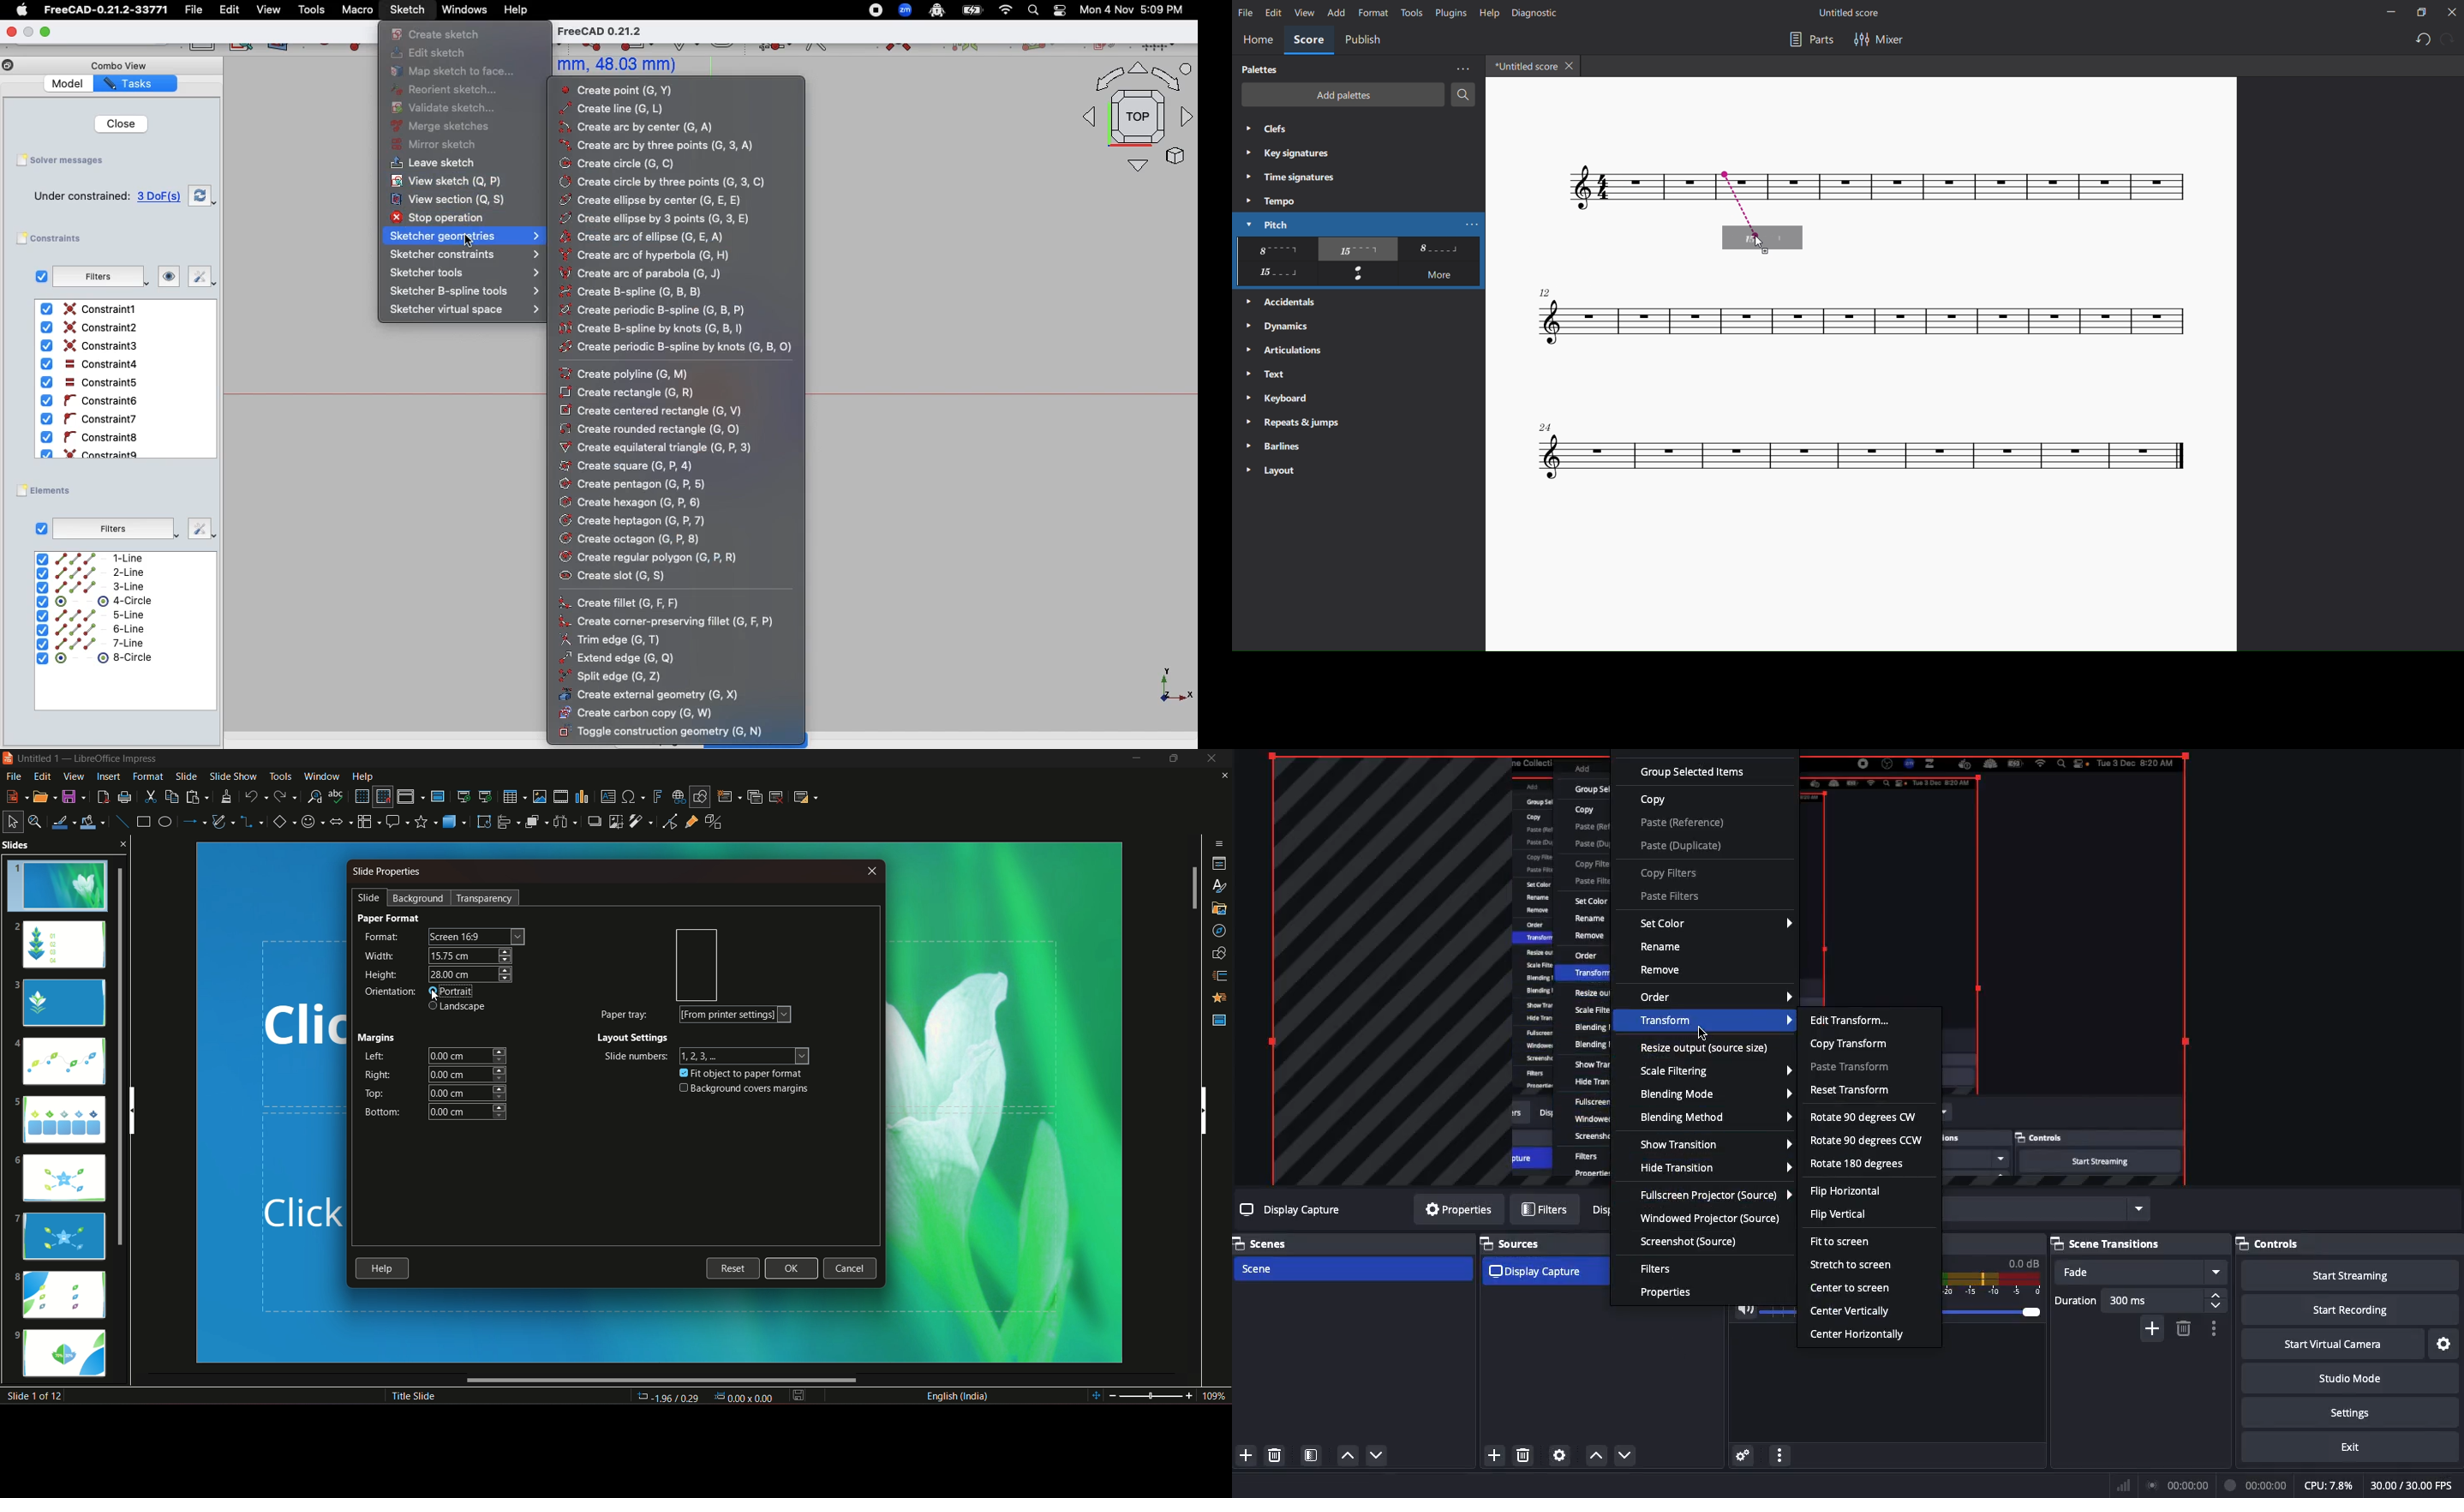  I want to click on Reset transform, so click(1851, 1090).